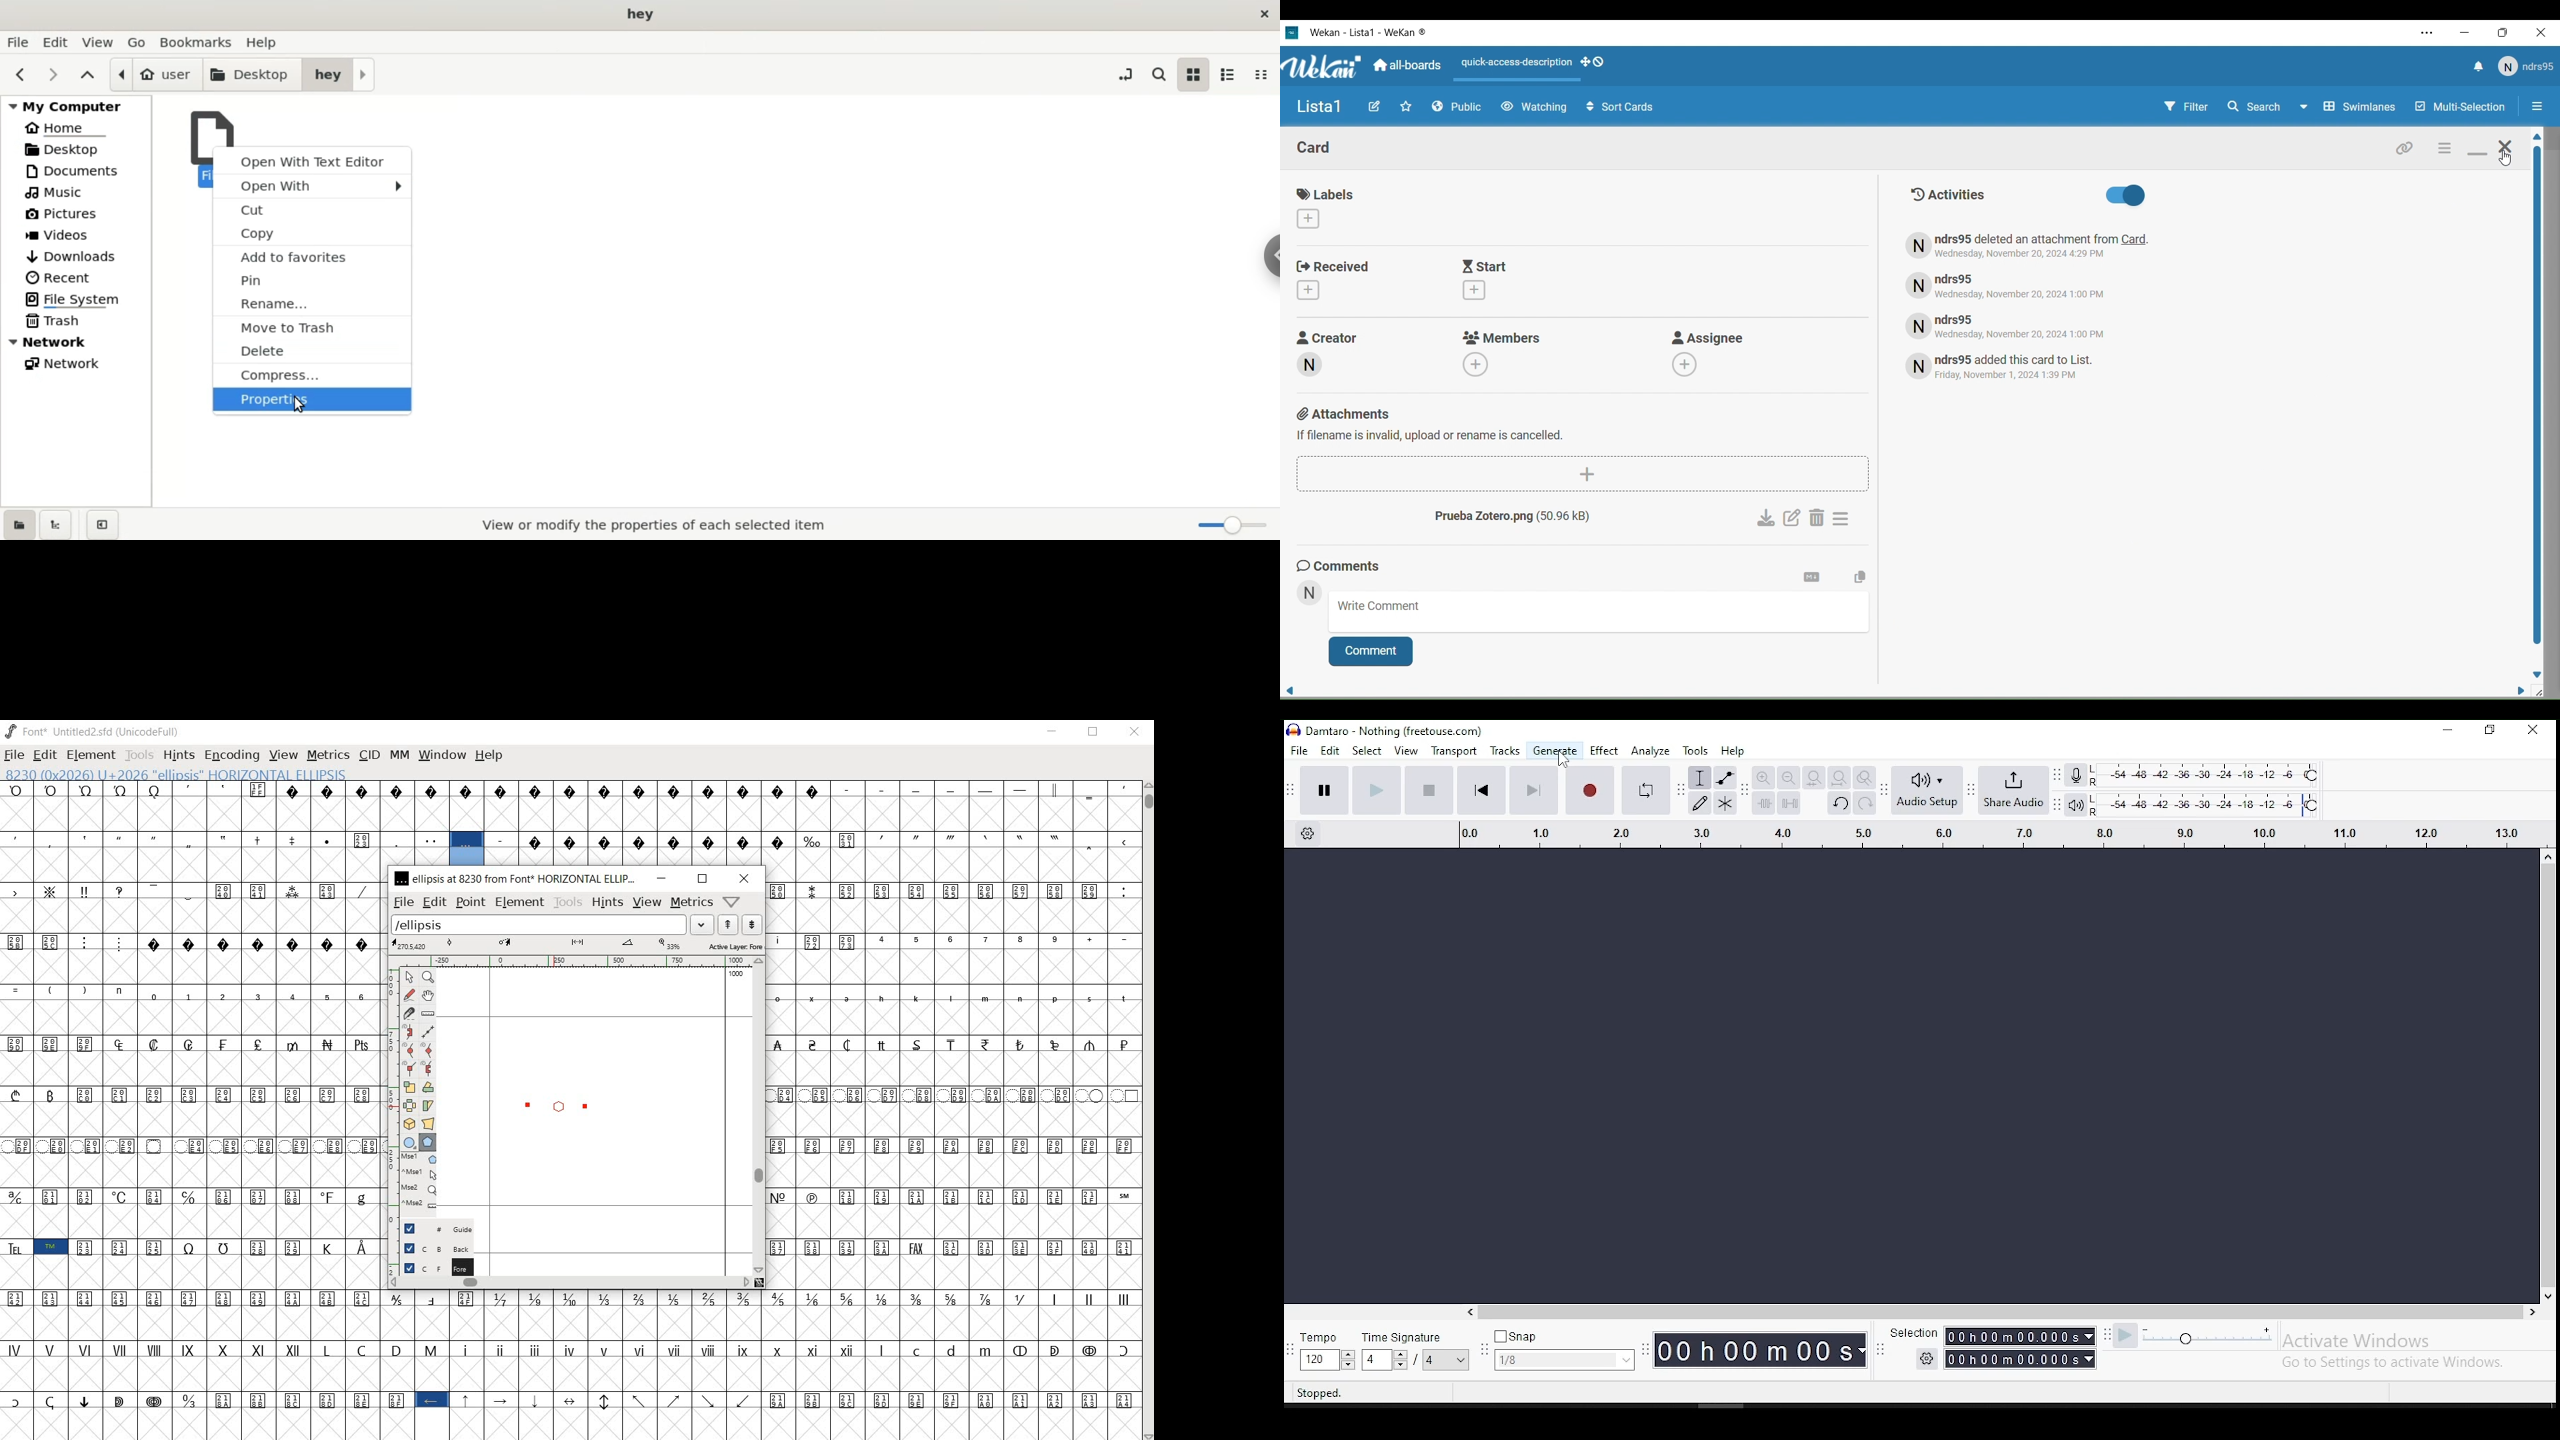  I want to click on Link, so click(2405, 147).